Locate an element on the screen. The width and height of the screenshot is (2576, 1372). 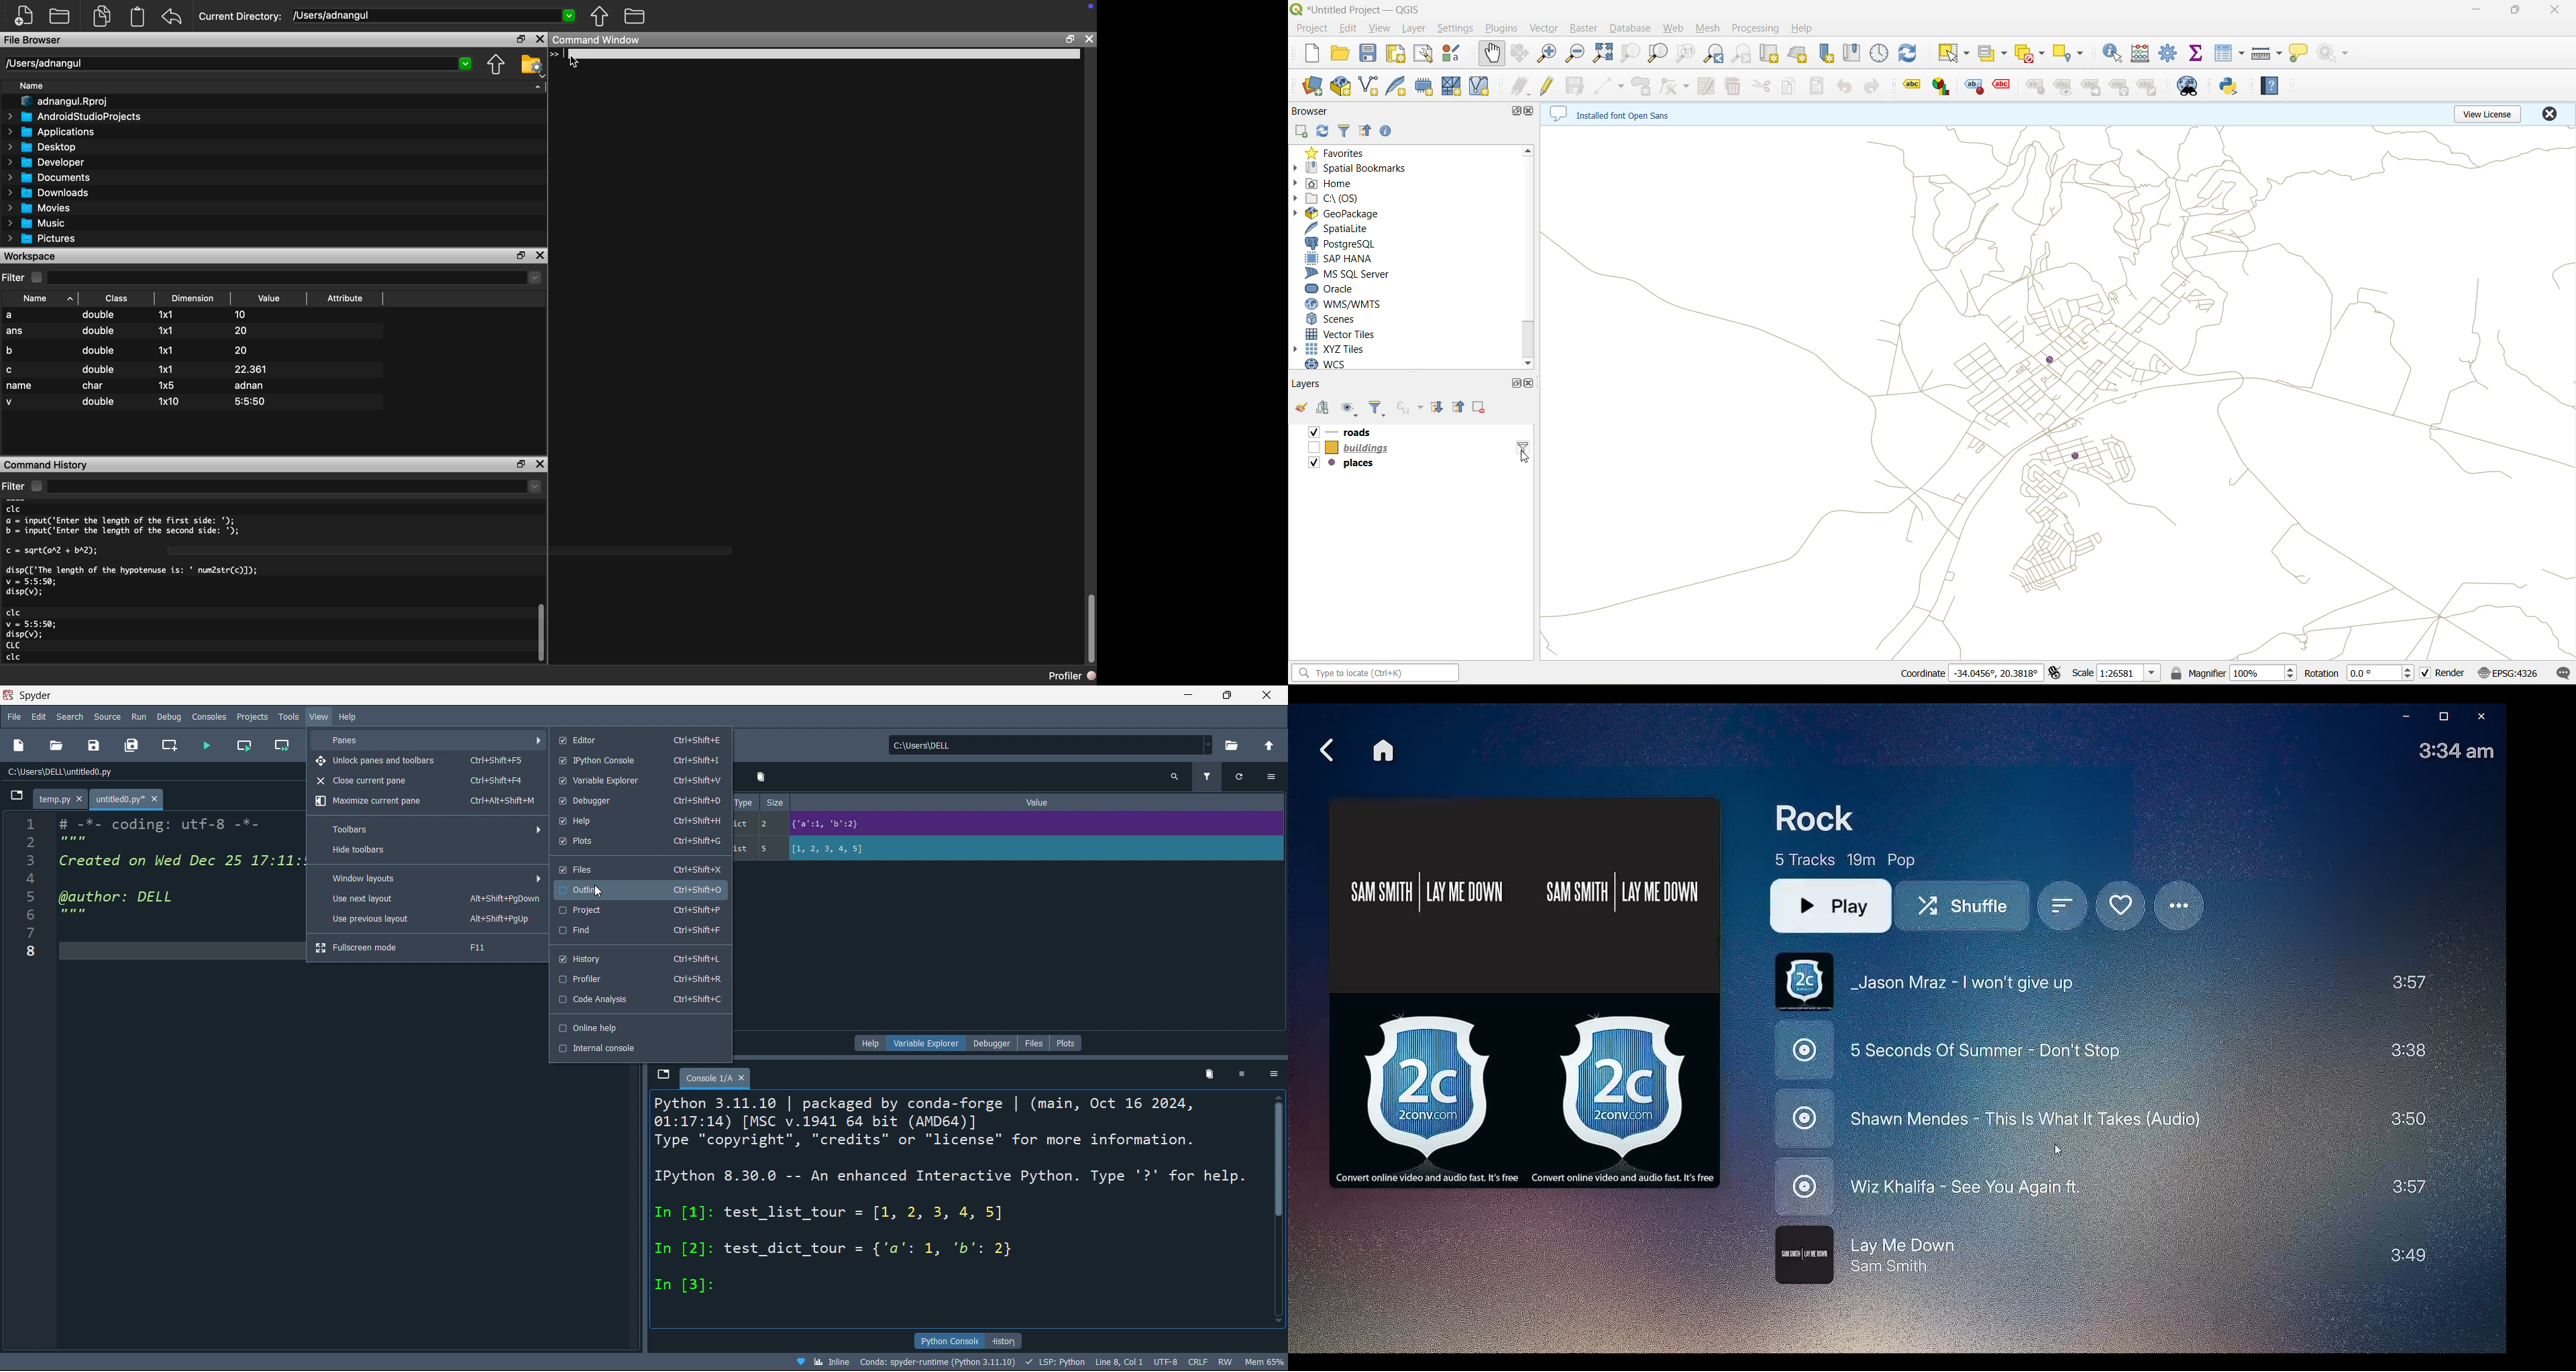
current directory is located at coordinates (1046, 745).